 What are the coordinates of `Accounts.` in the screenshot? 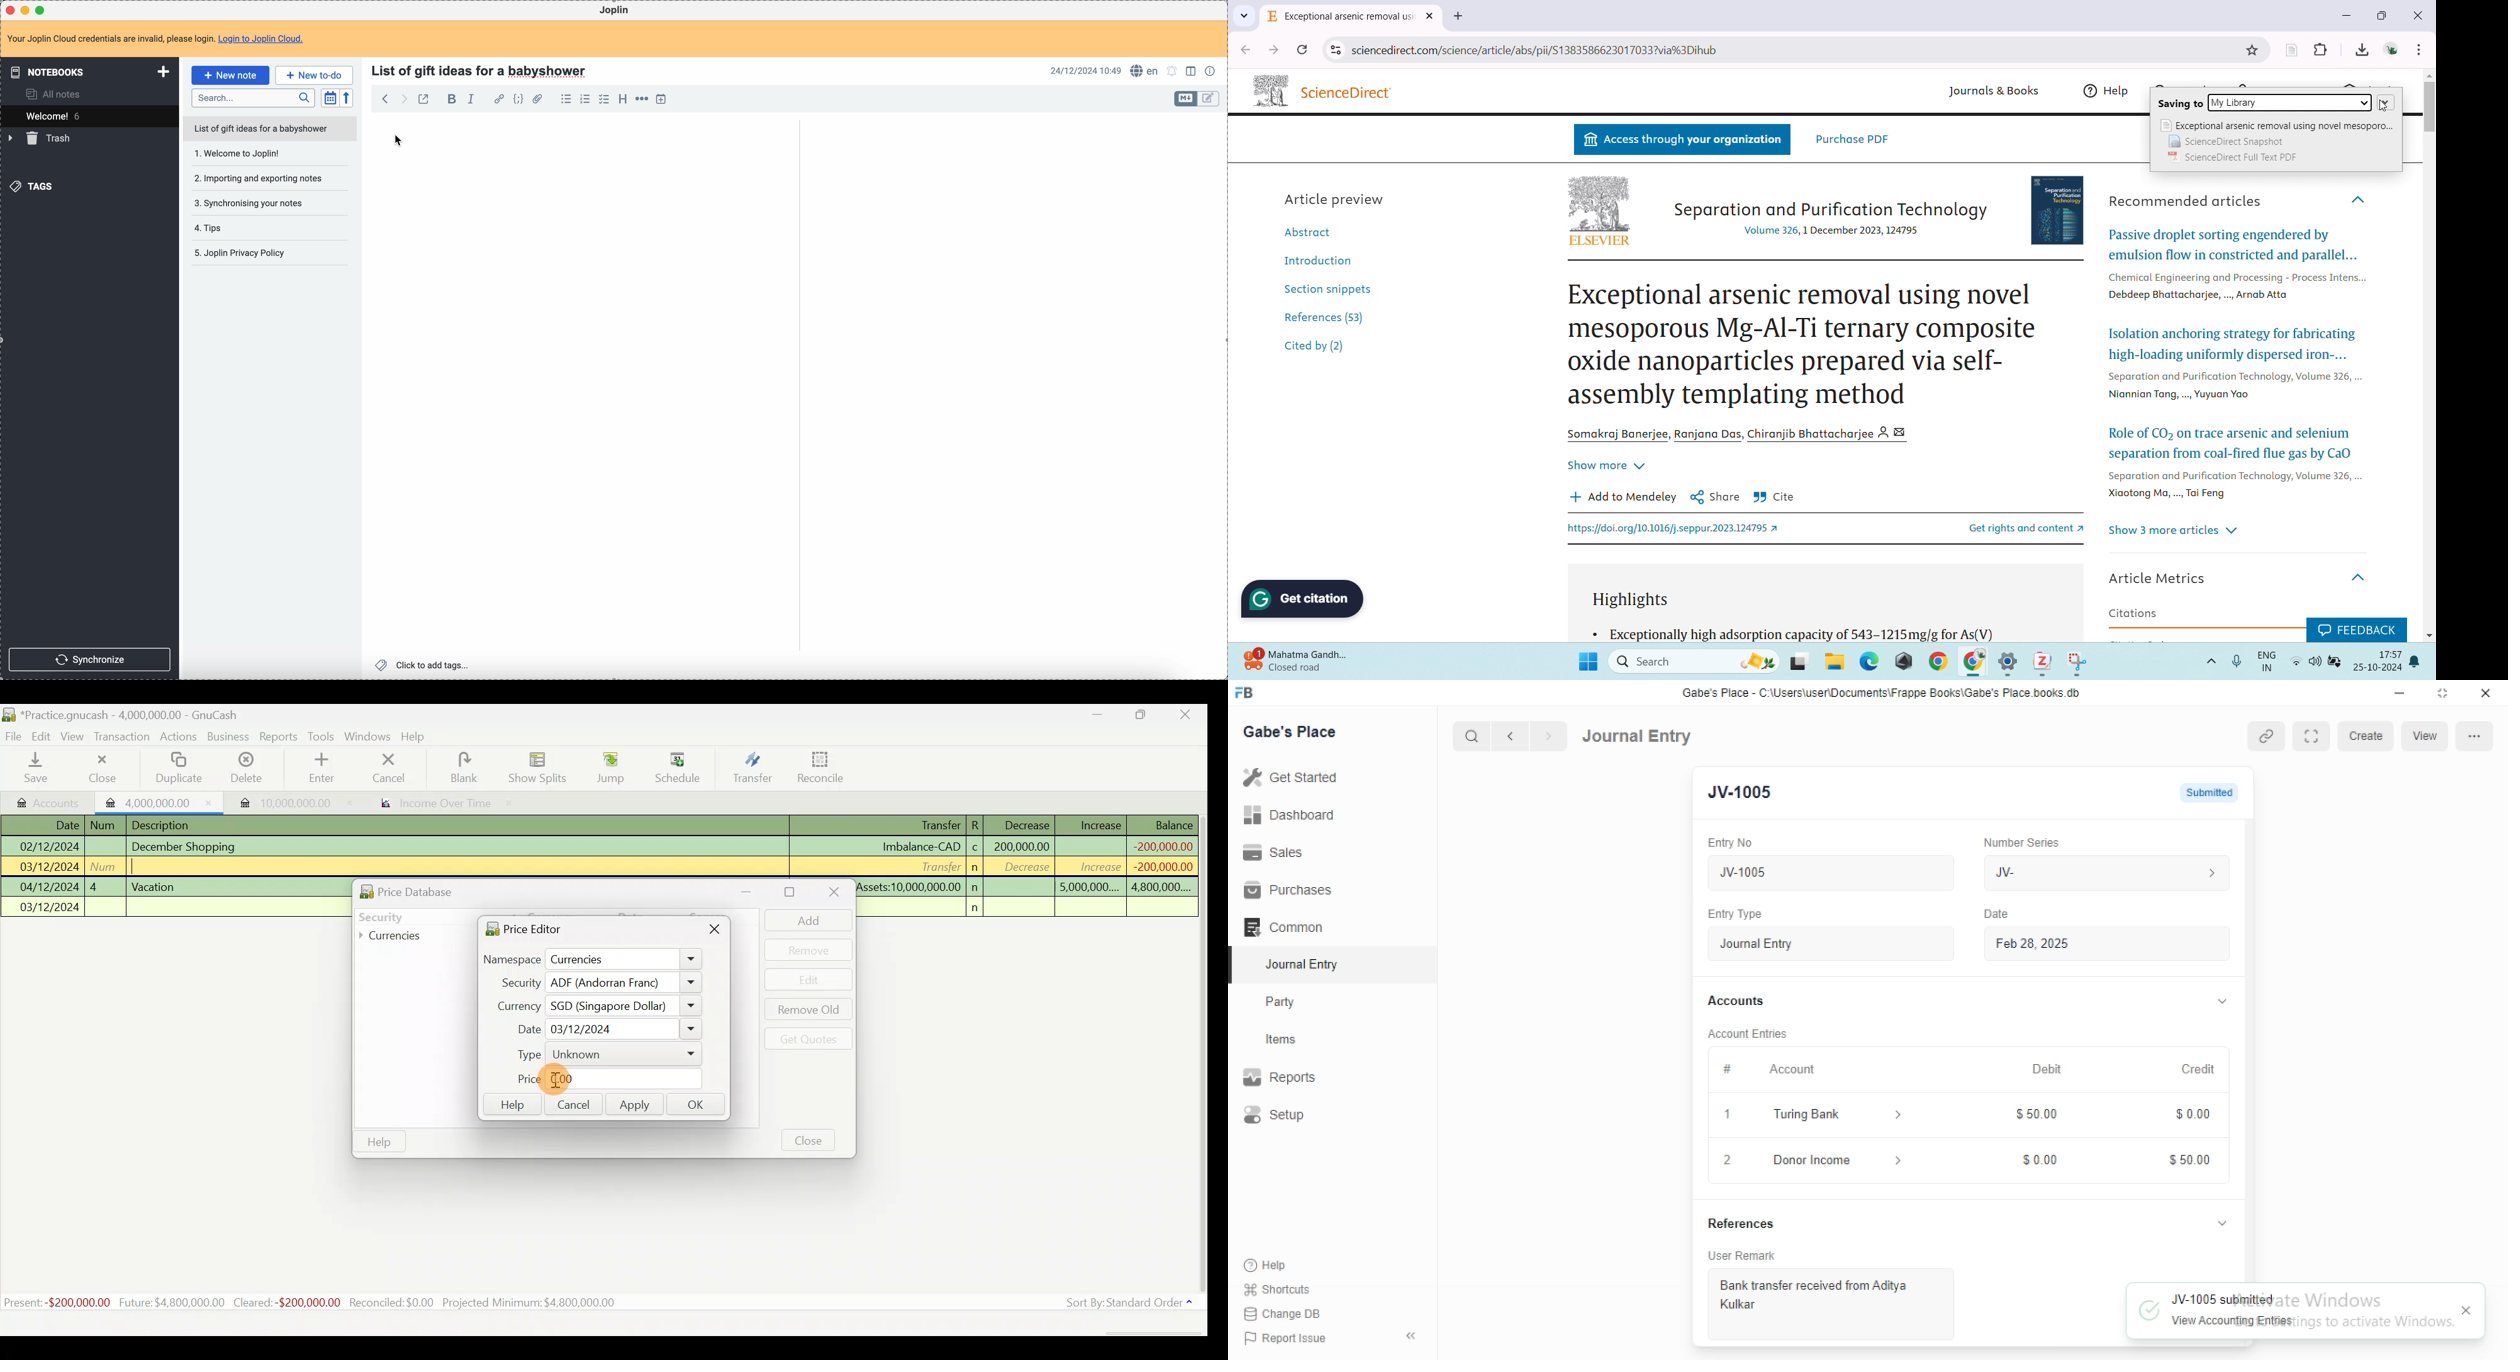 It's located at (1746, 1002).